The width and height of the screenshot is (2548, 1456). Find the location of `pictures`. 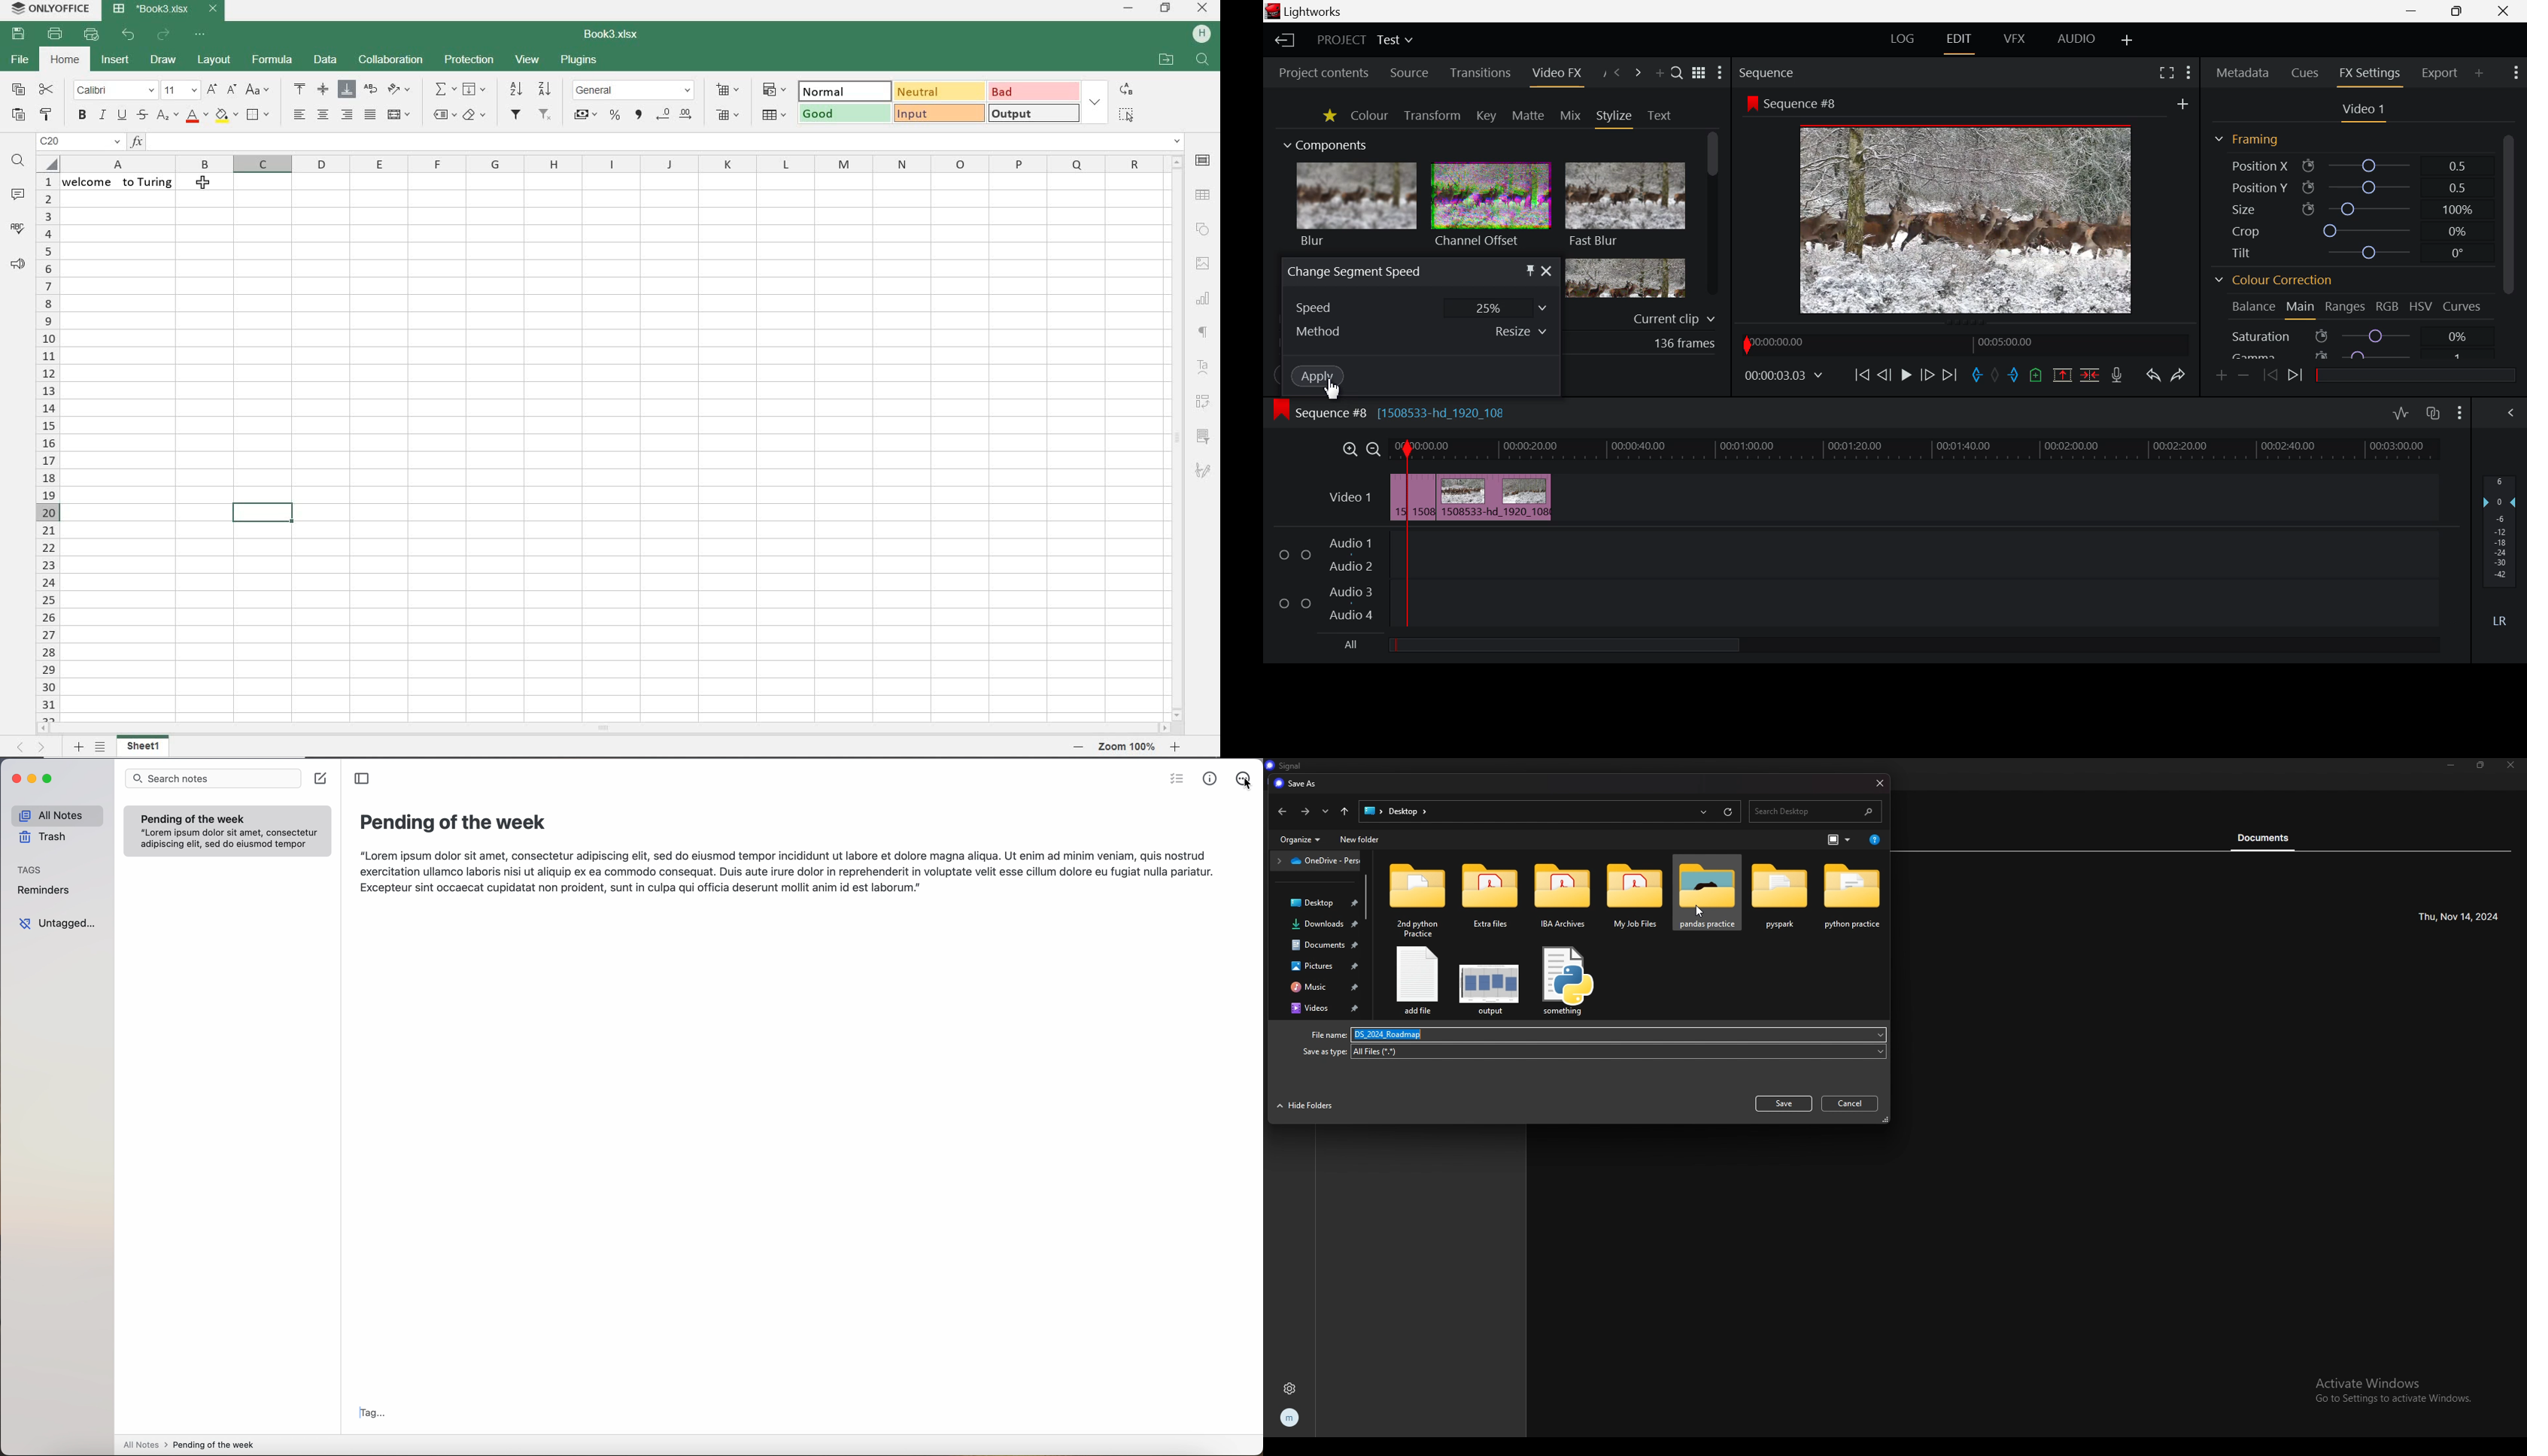

pictures is located at coordinates (1322, 965).